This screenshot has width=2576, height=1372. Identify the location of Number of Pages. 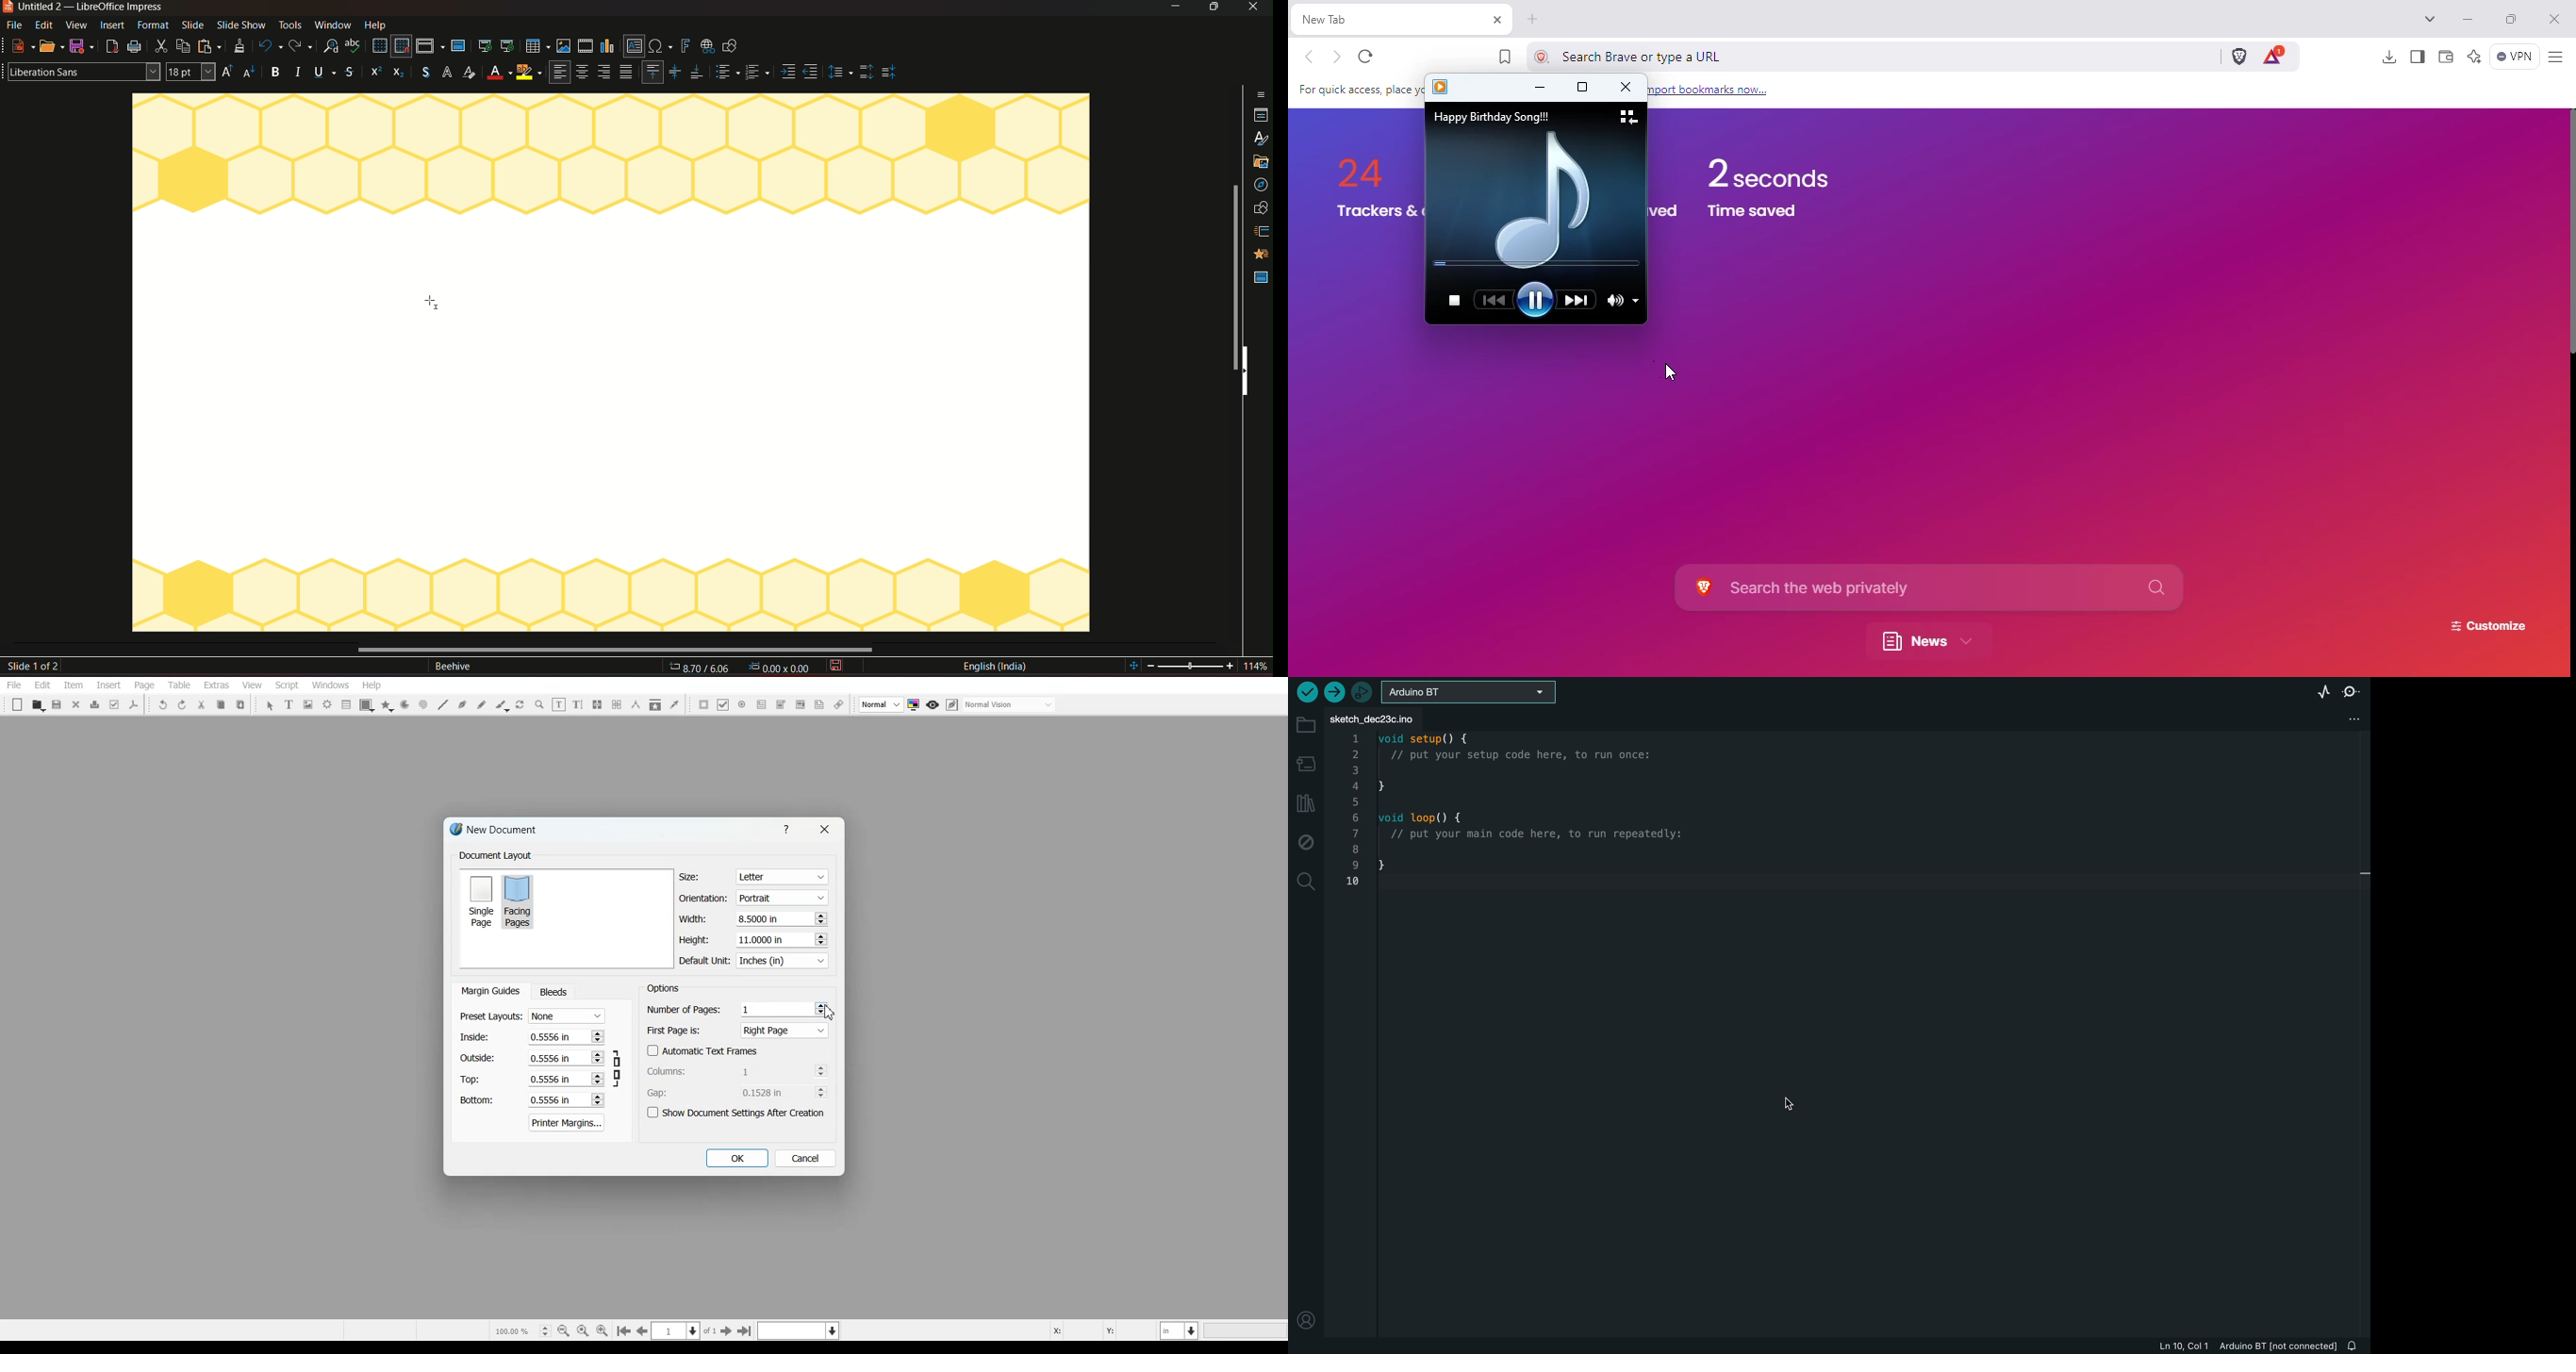
(737, 1009).